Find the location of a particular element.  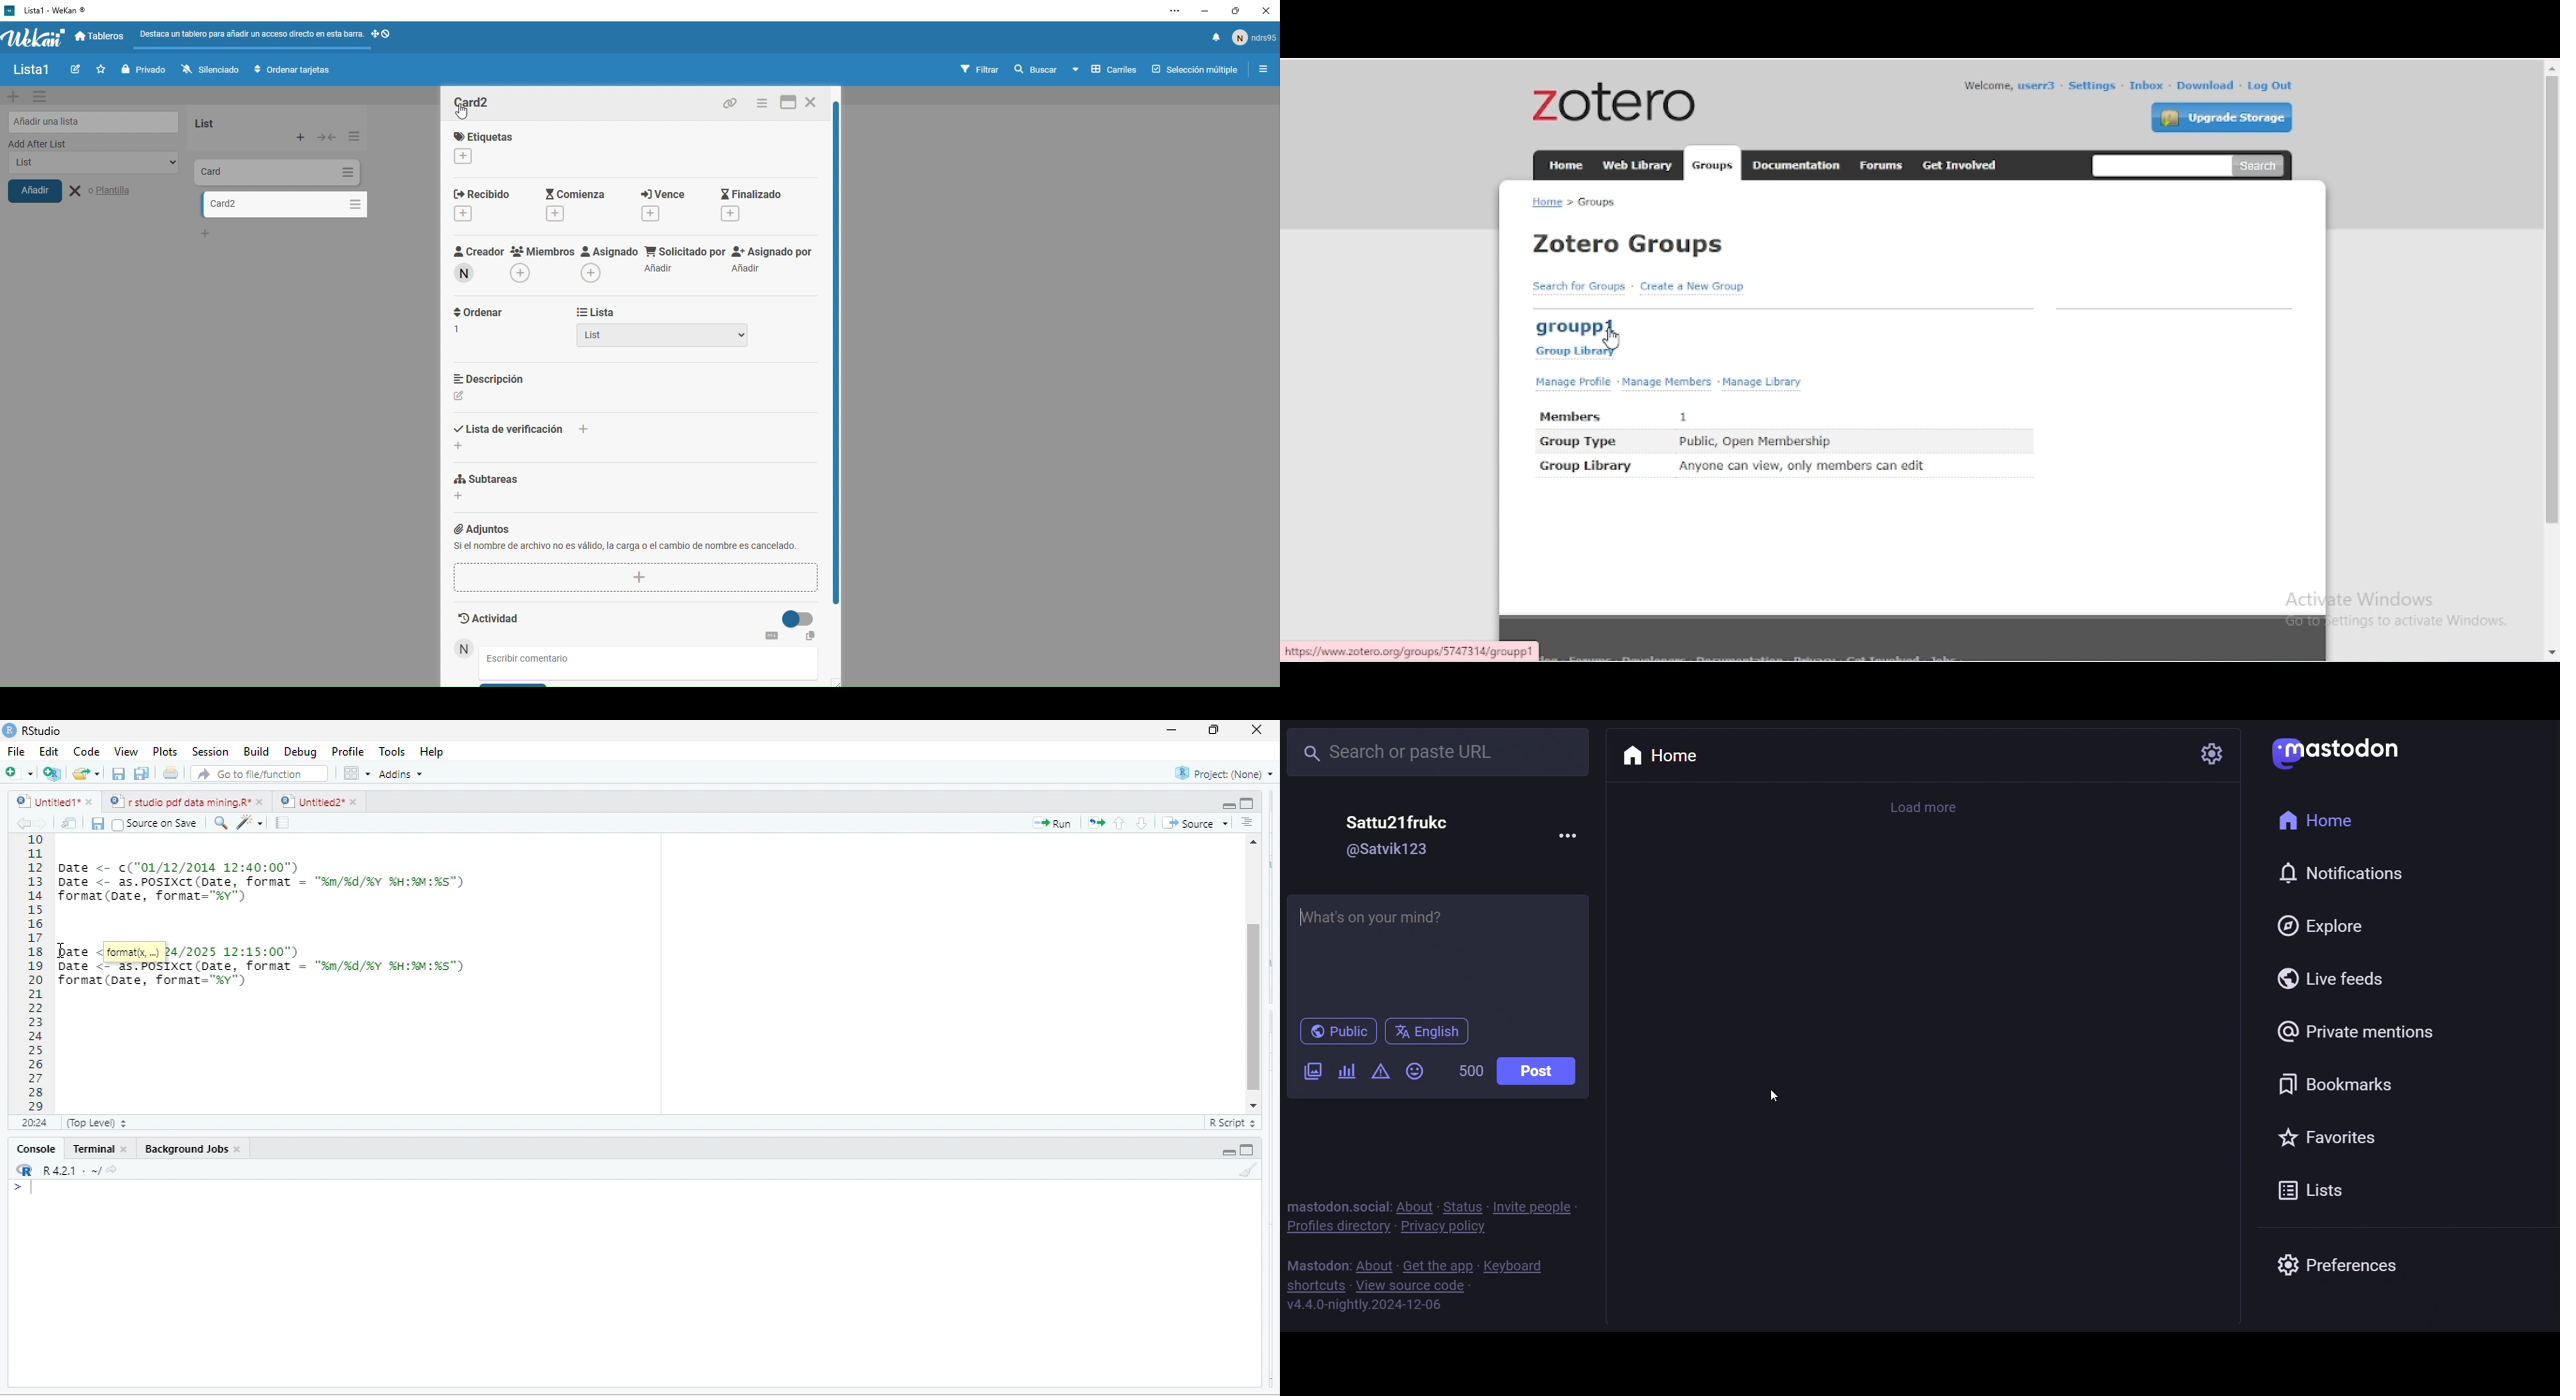

Session is located at coordinates (208, 752).